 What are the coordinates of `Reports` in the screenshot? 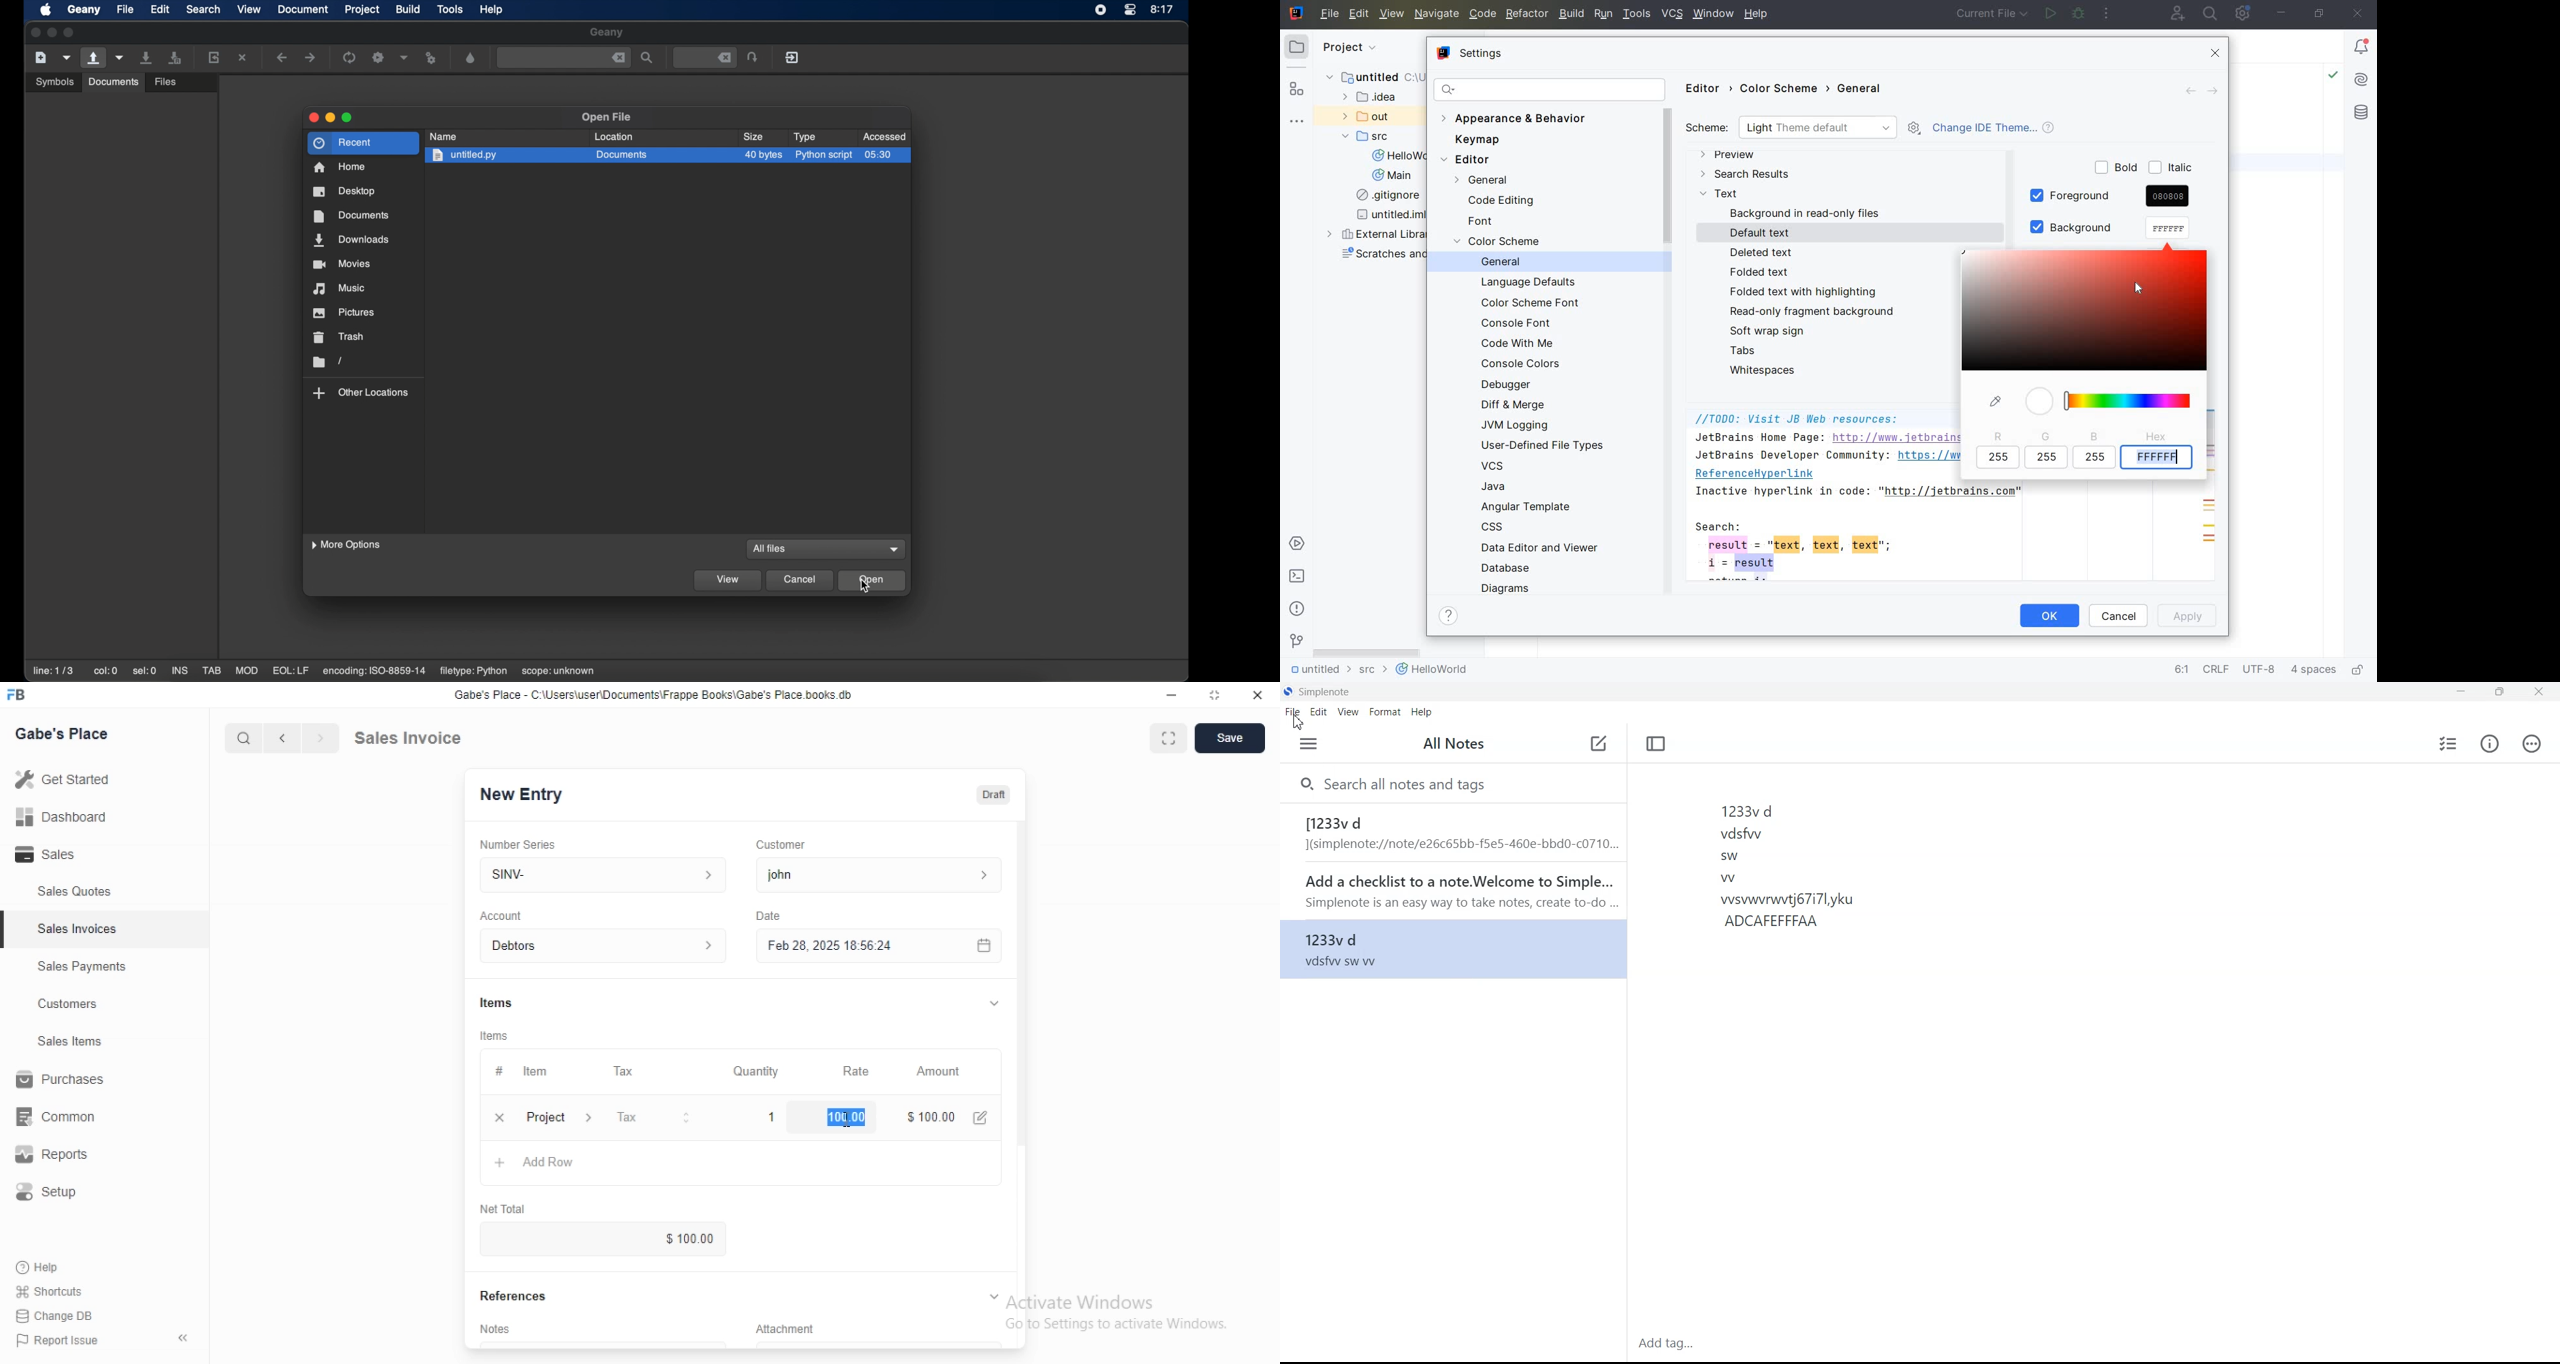 It's located at (65, 1157).